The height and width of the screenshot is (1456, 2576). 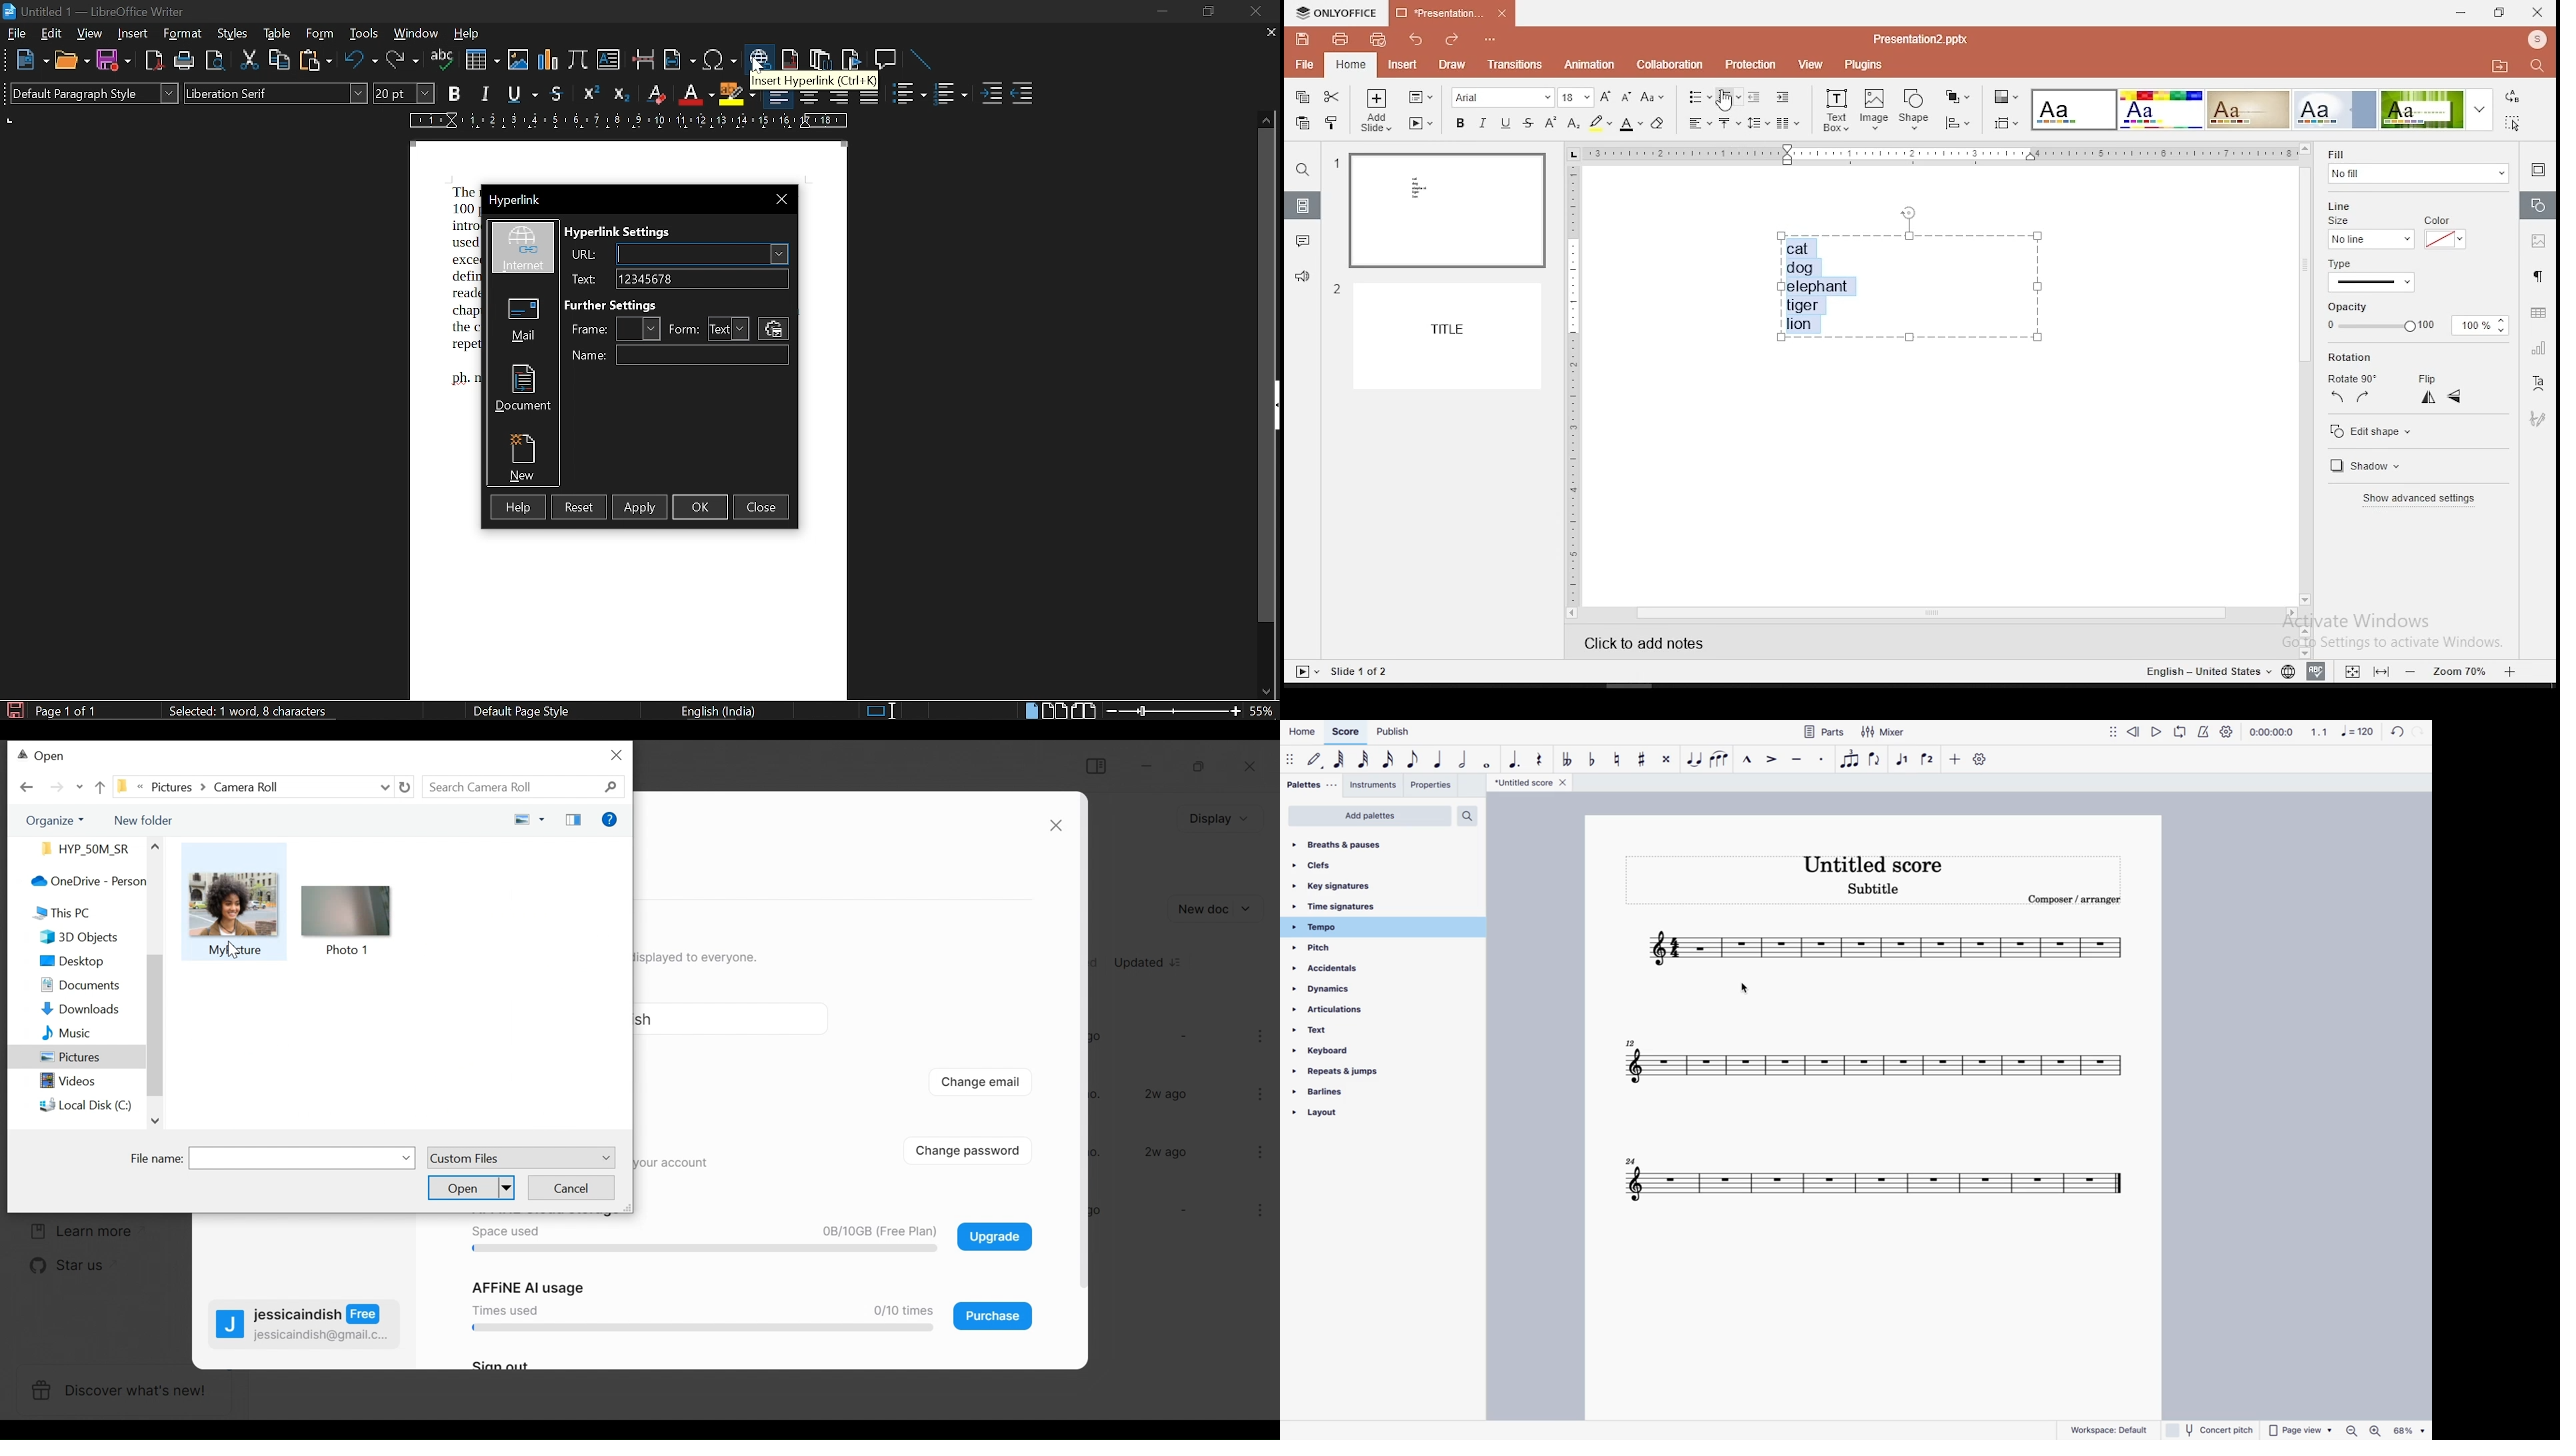 I want to click on font size, so click(x=405, y=94).